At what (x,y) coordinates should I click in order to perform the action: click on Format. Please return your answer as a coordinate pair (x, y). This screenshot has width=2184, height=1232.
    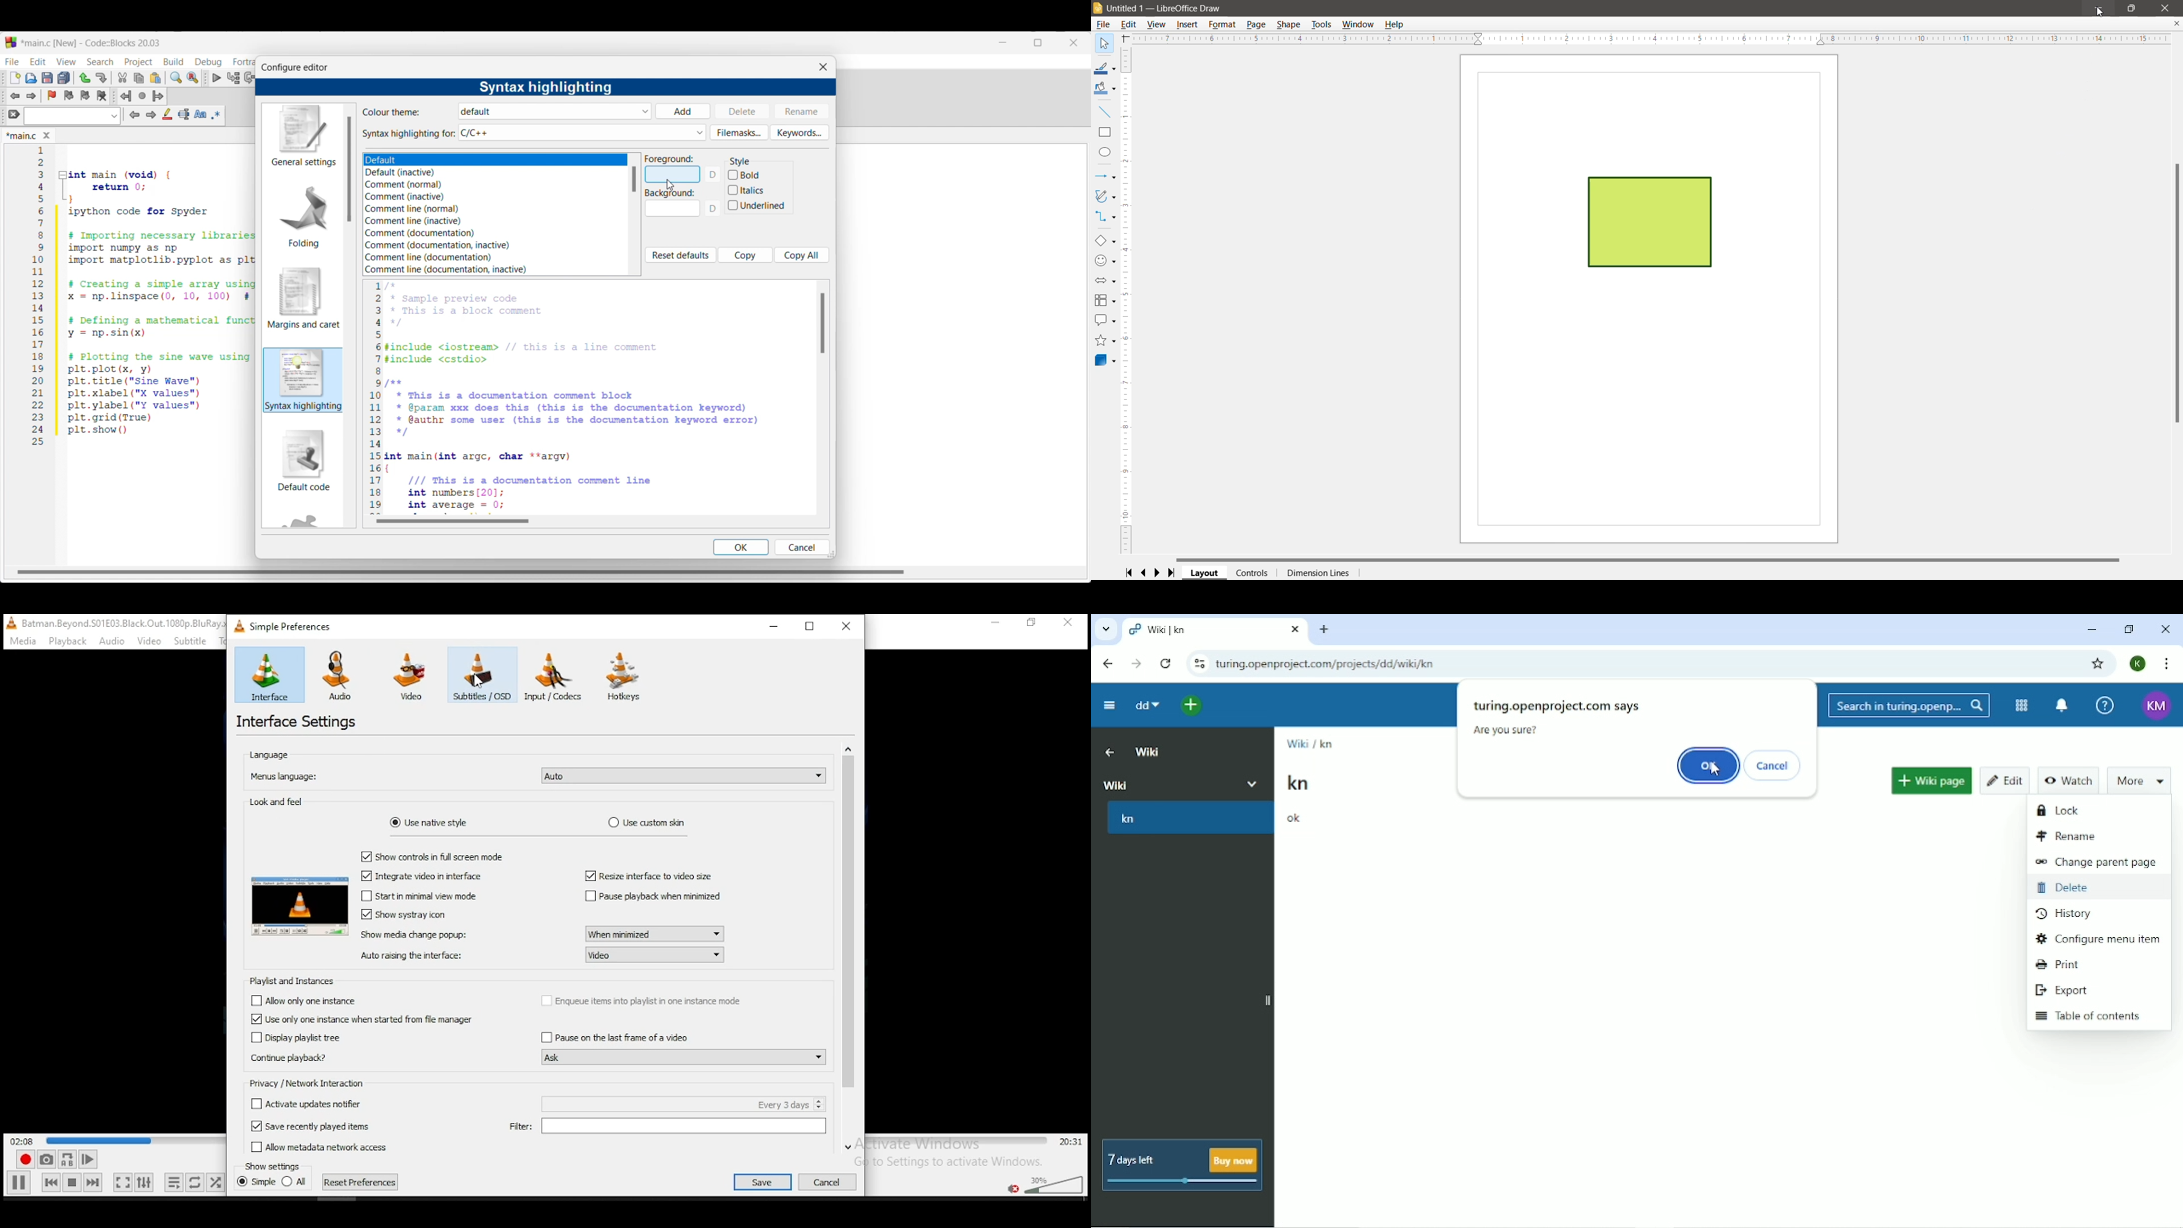
    Looking at the image, I should click on (1223, 24).